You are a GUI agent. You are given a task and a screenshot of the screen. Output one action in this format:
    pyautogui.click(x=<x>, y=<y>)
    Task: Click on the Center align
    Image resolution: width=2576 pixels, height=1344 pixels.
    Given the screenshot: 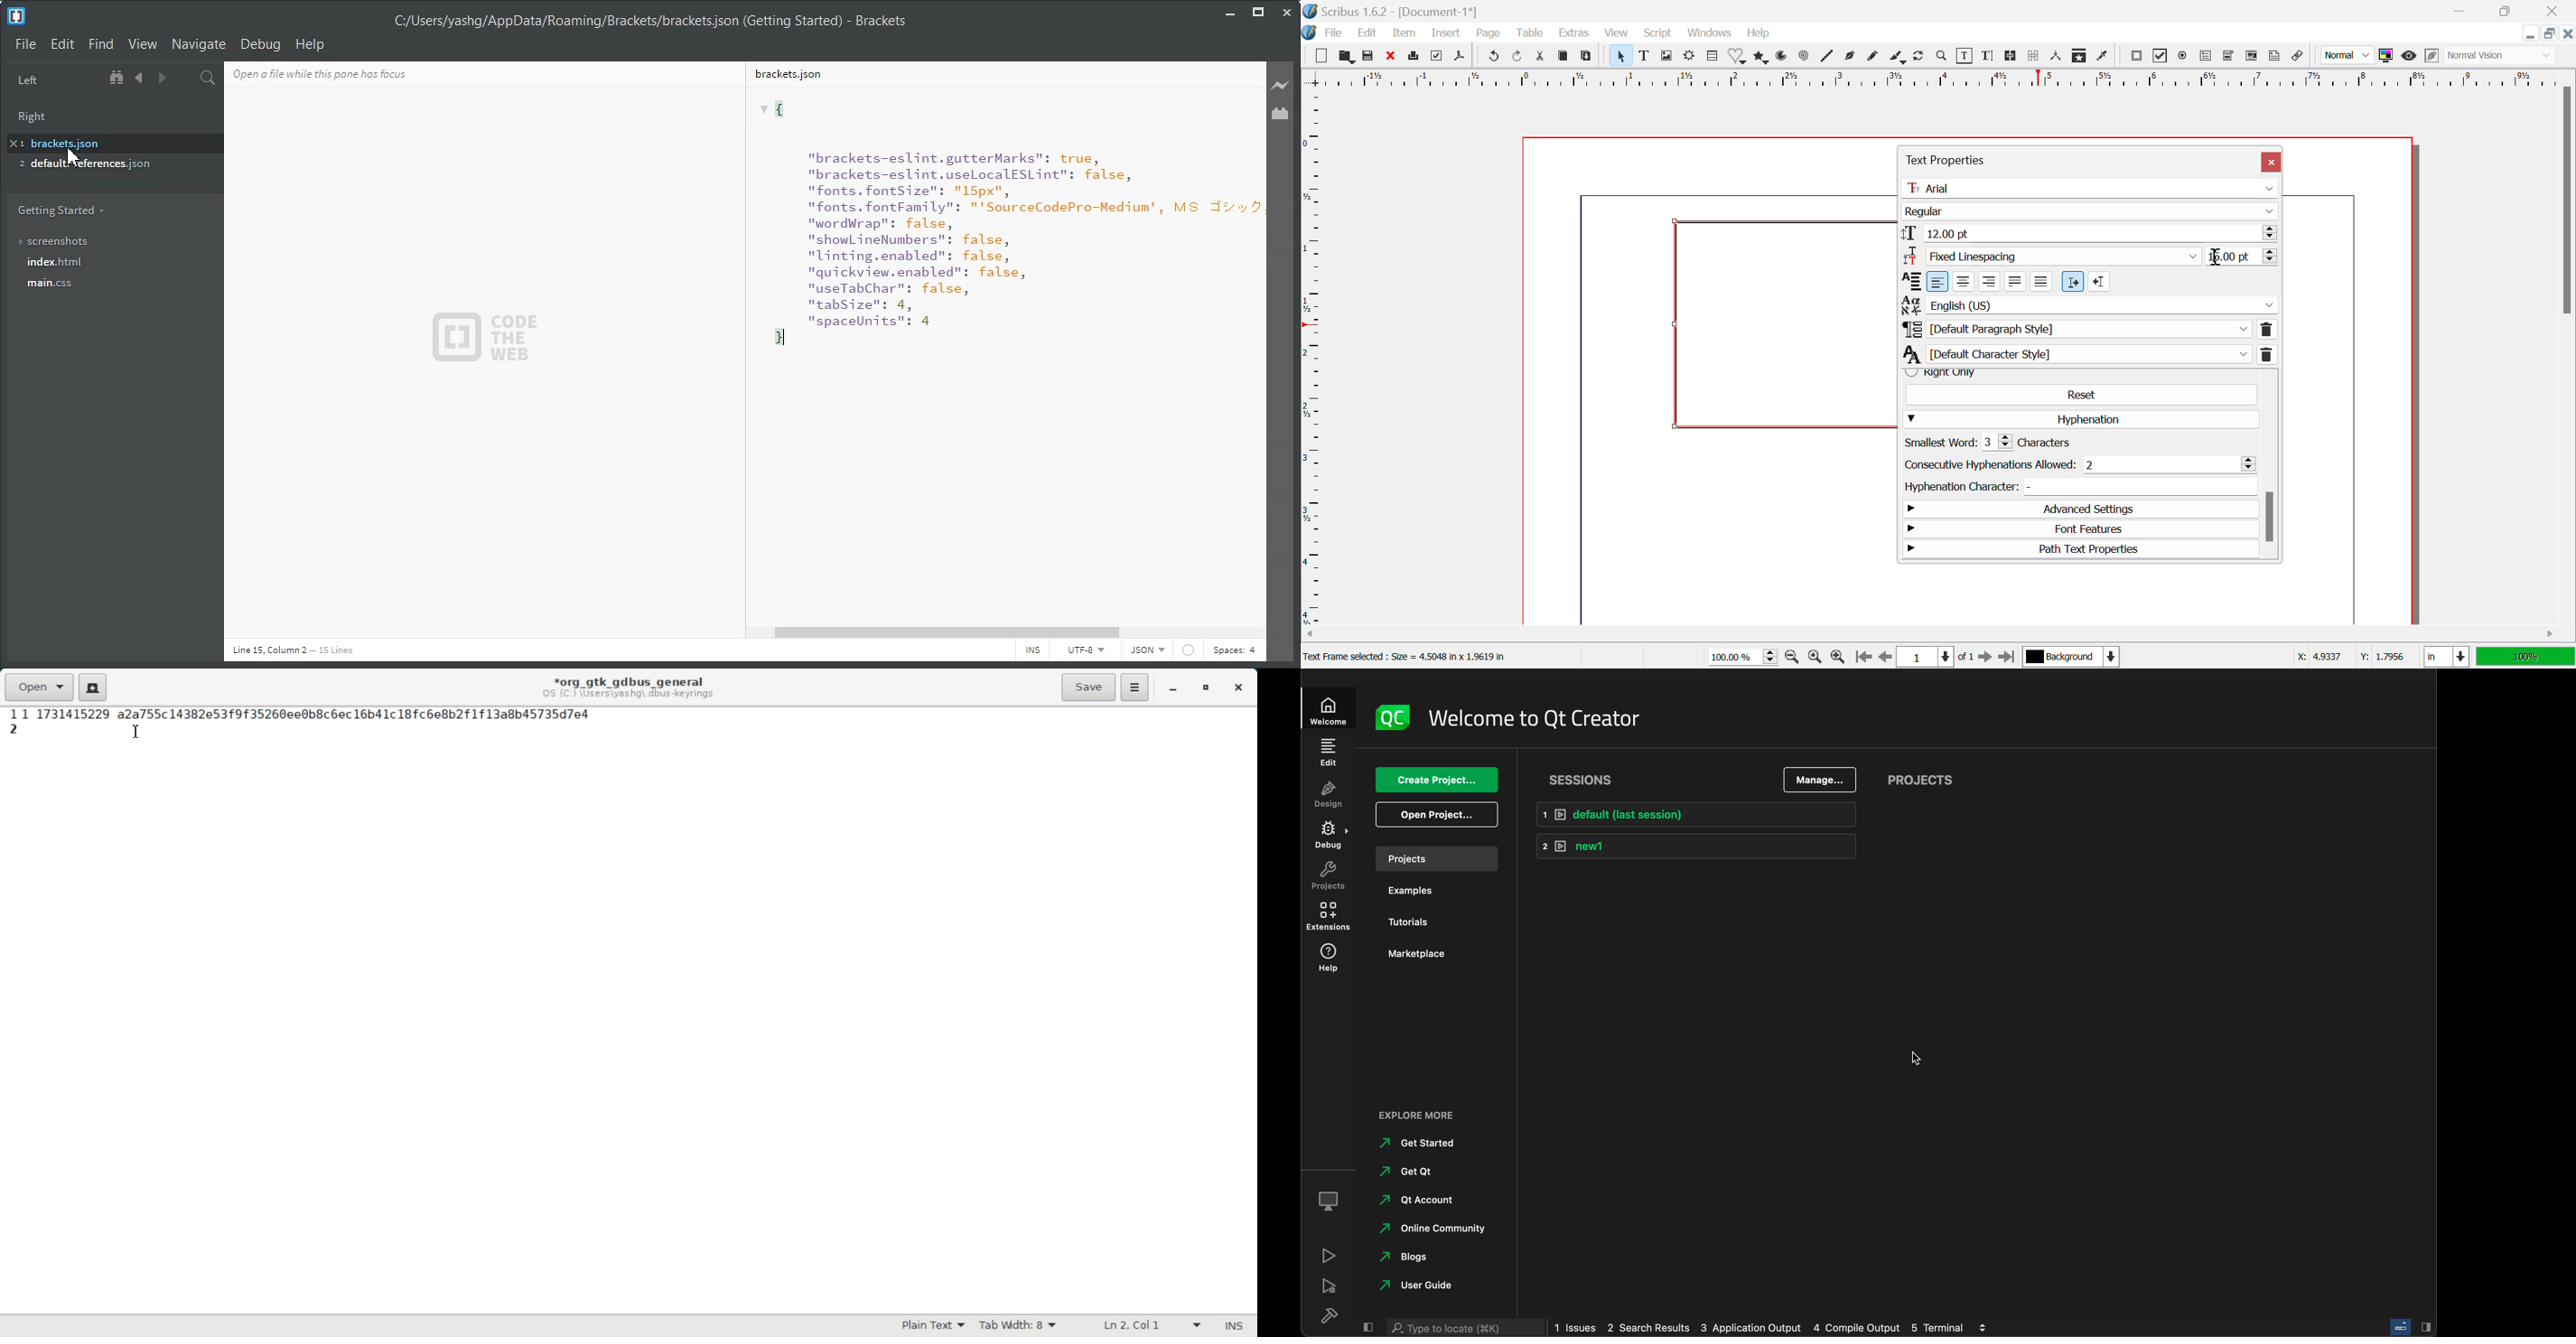 What is the action you would take?
    pyautogui.click(x=1964, y=281)
    